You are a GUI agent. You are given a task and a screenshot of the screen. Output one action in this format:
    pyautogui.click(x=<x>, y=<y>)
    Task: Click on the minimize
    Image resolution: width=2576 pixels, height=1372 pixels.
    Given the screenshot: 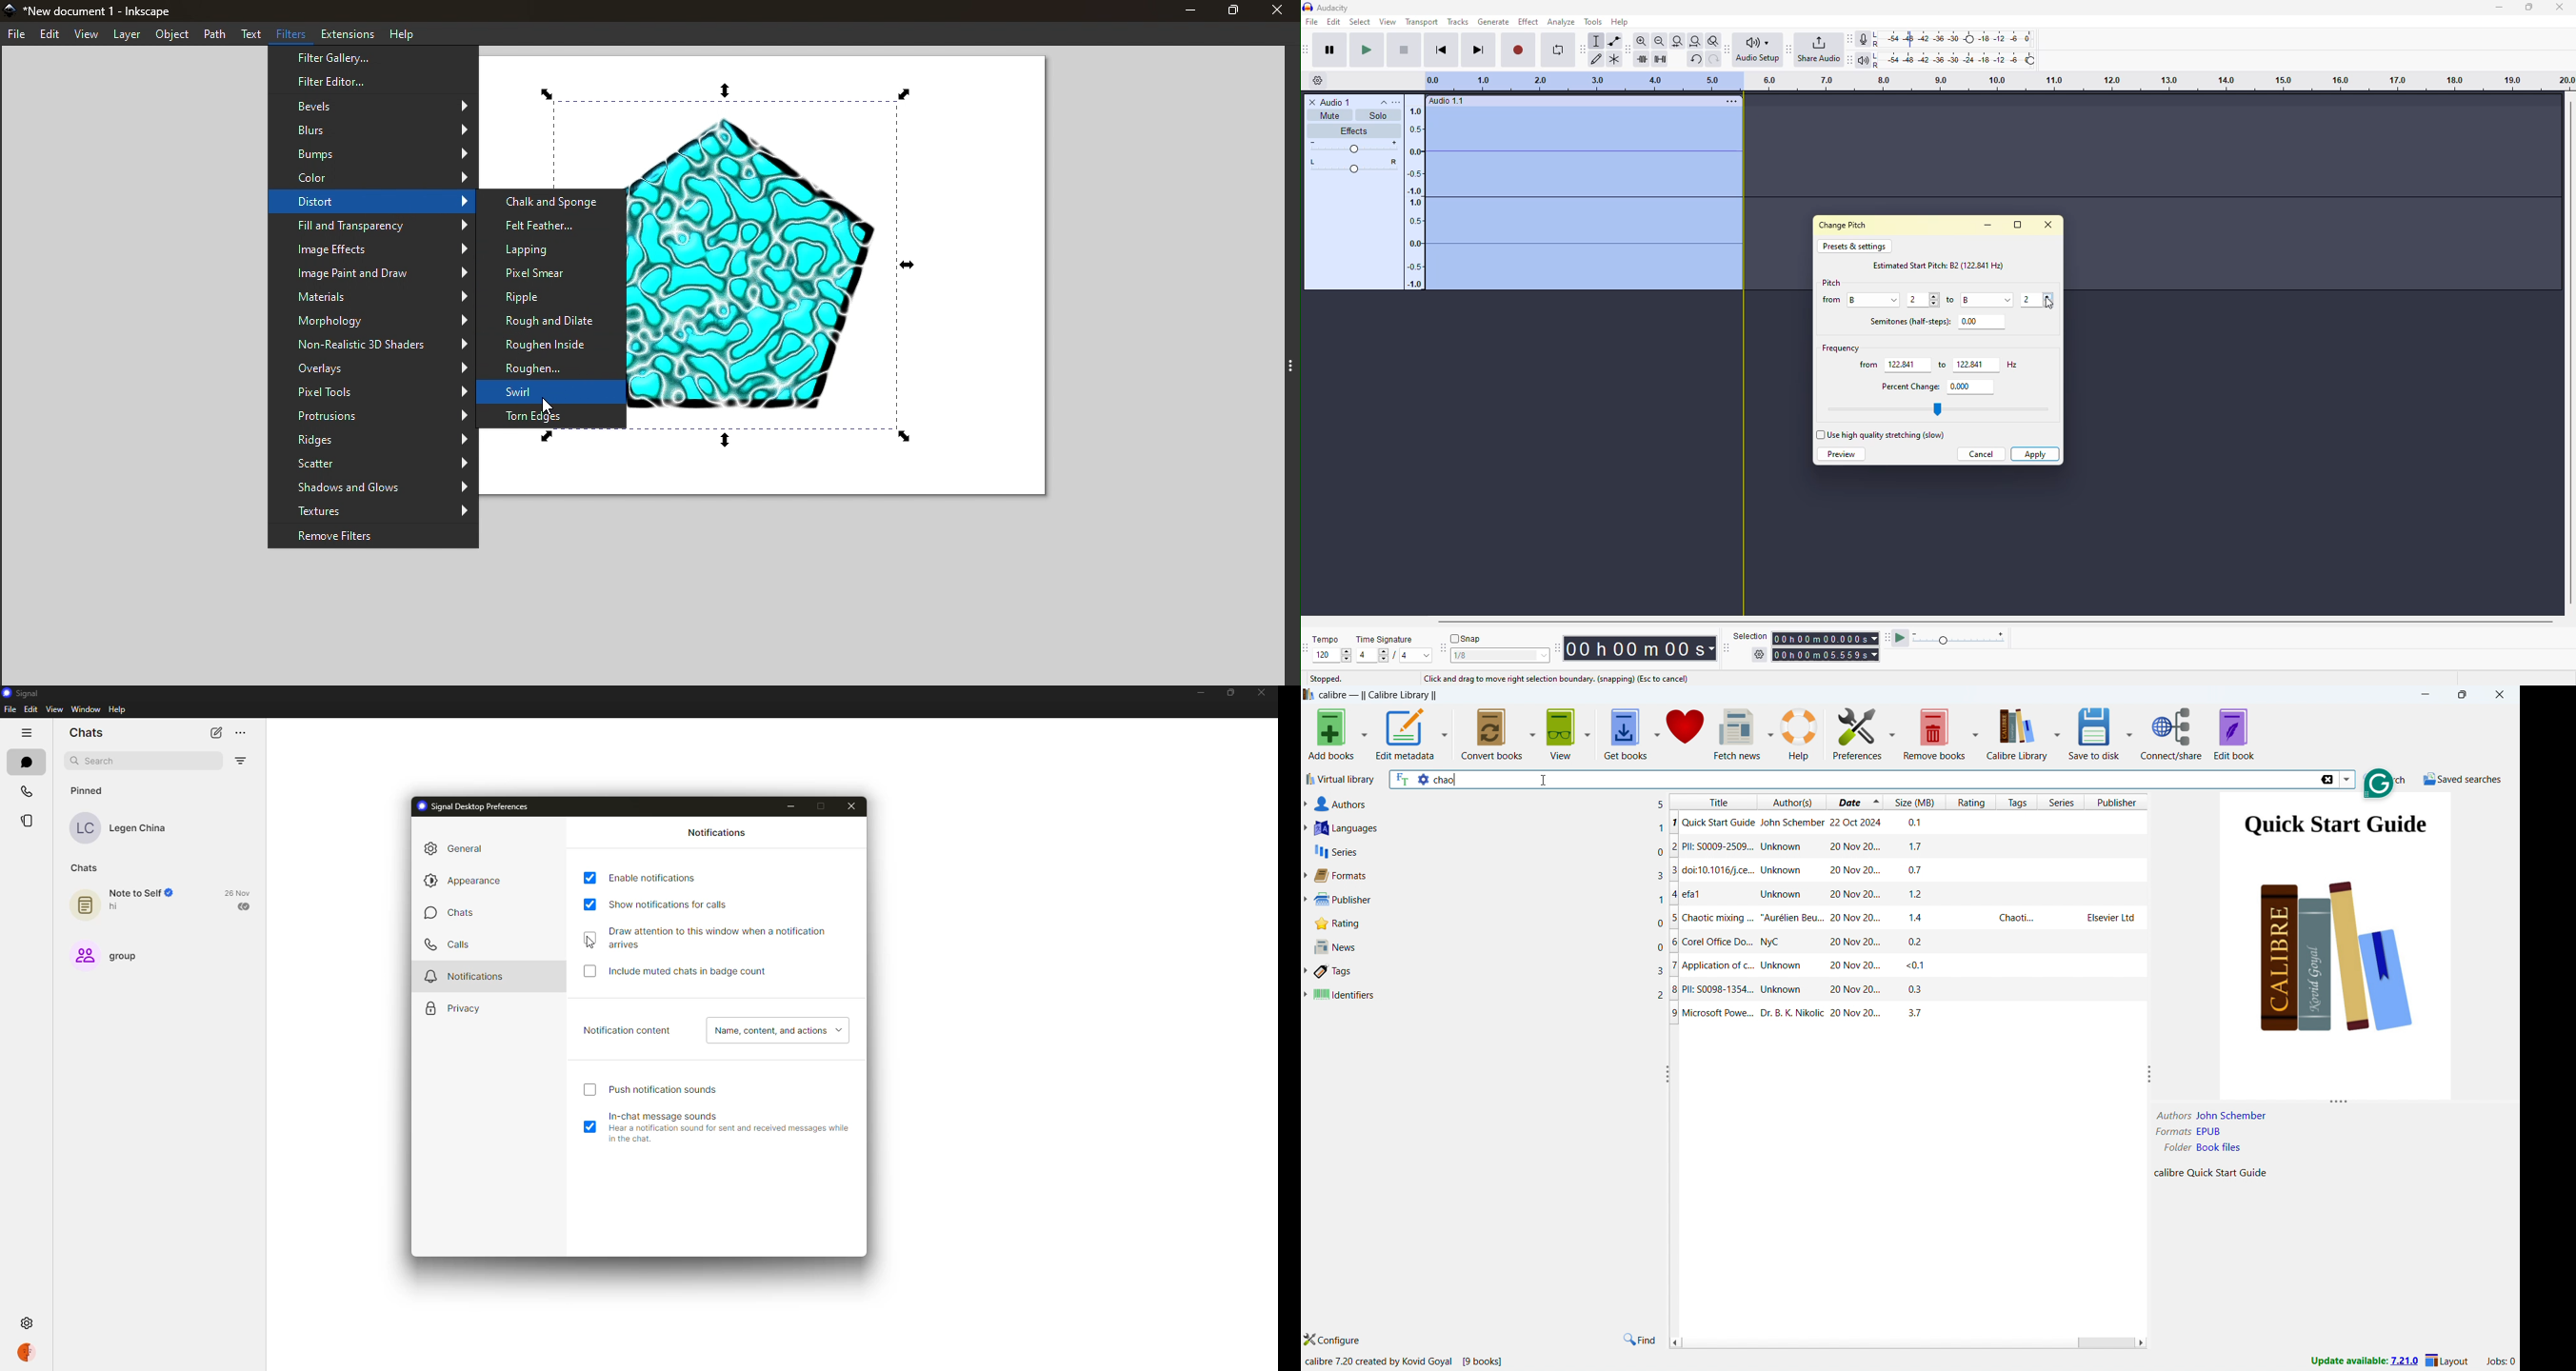 What is the action you would take?
    pyautogui.click(x=1199, y=691)
    